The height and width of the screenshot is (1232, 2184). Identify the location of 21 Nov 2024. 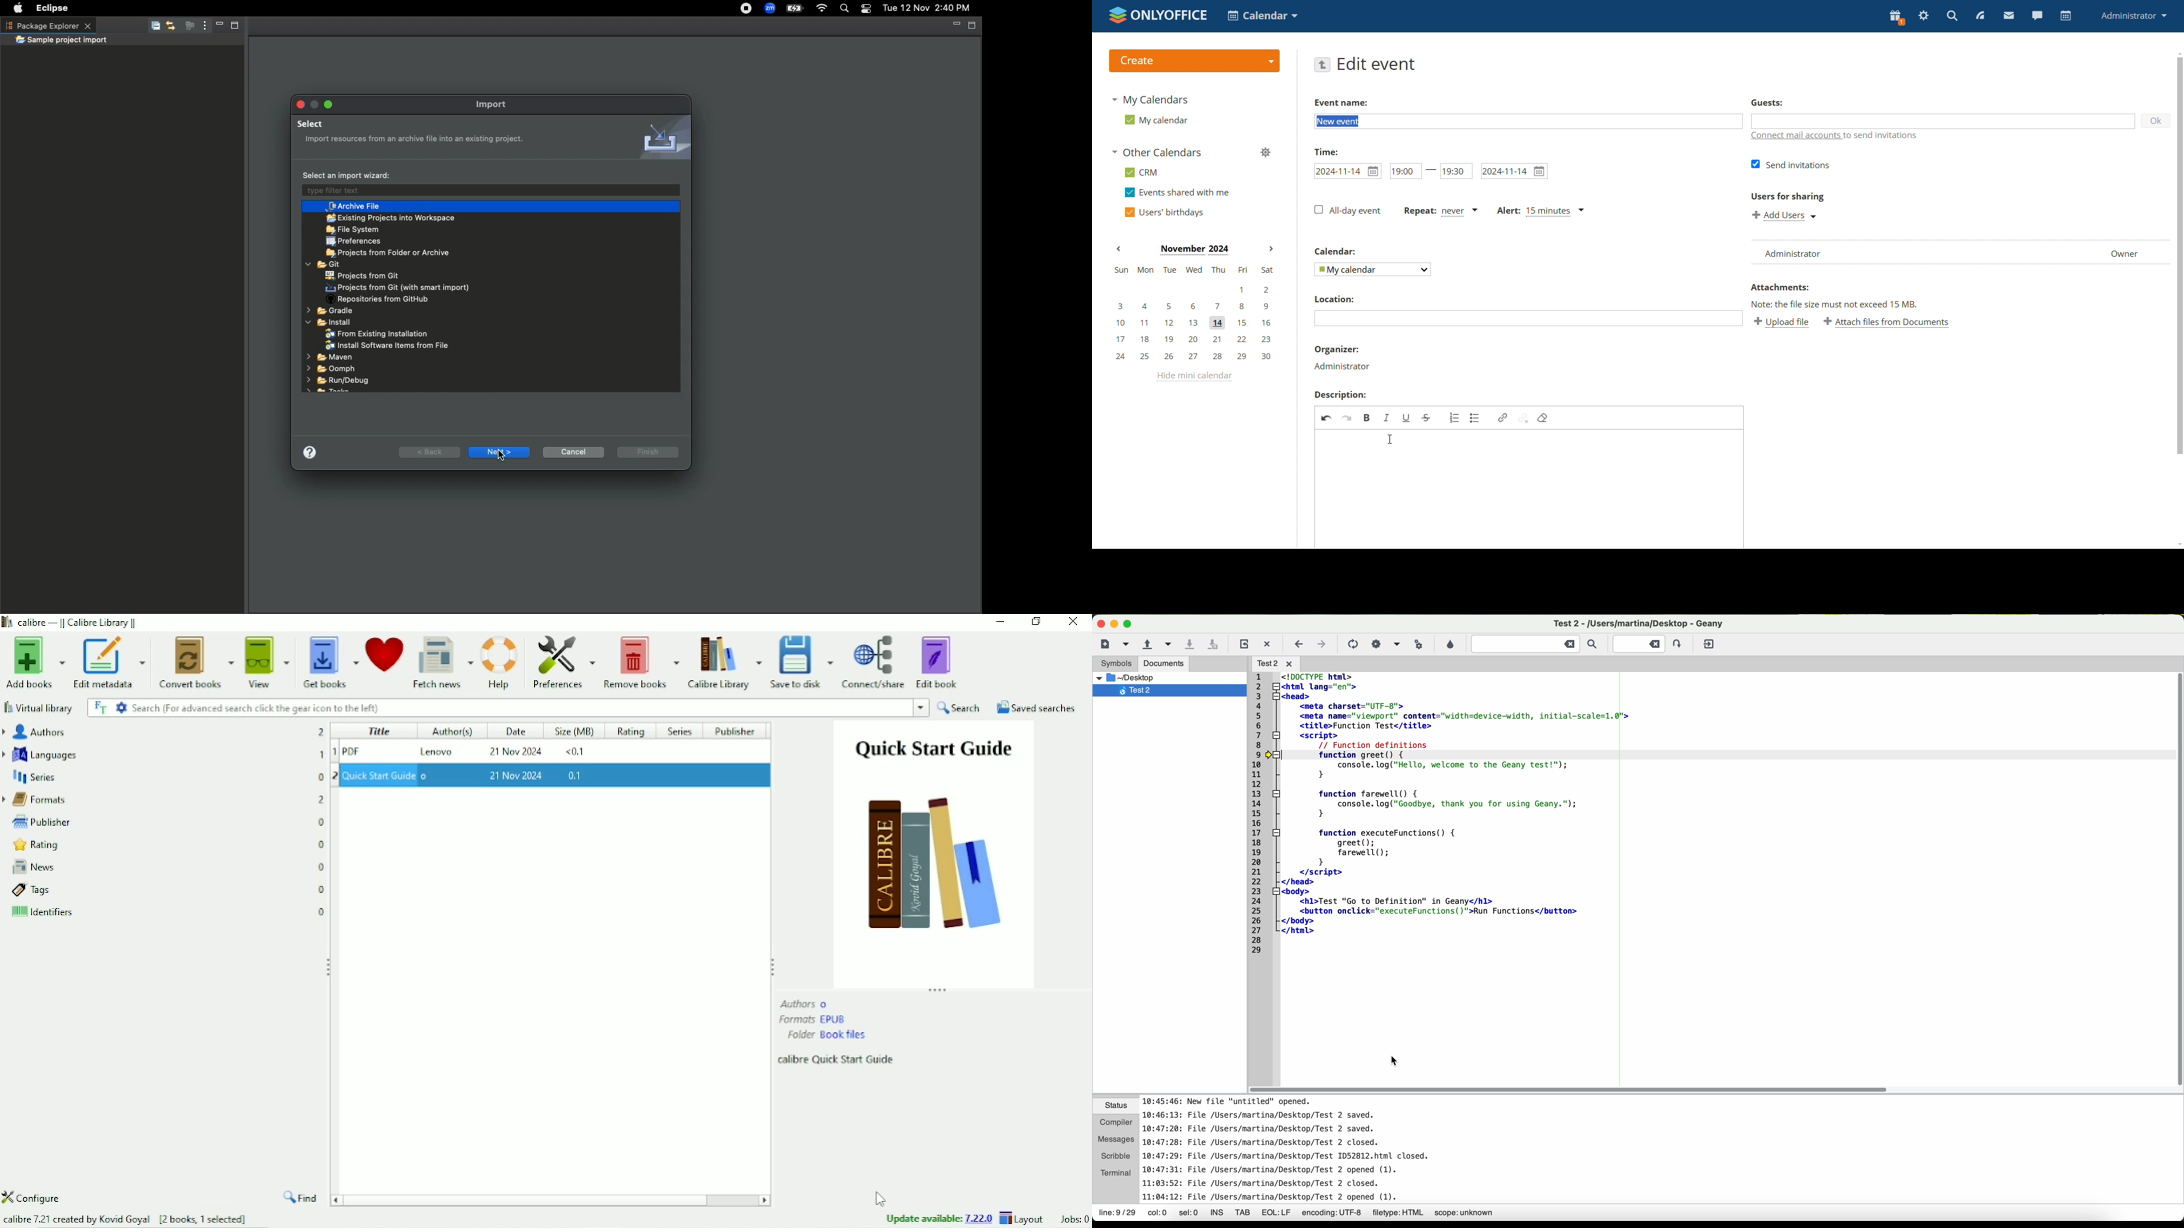
(517, 774).